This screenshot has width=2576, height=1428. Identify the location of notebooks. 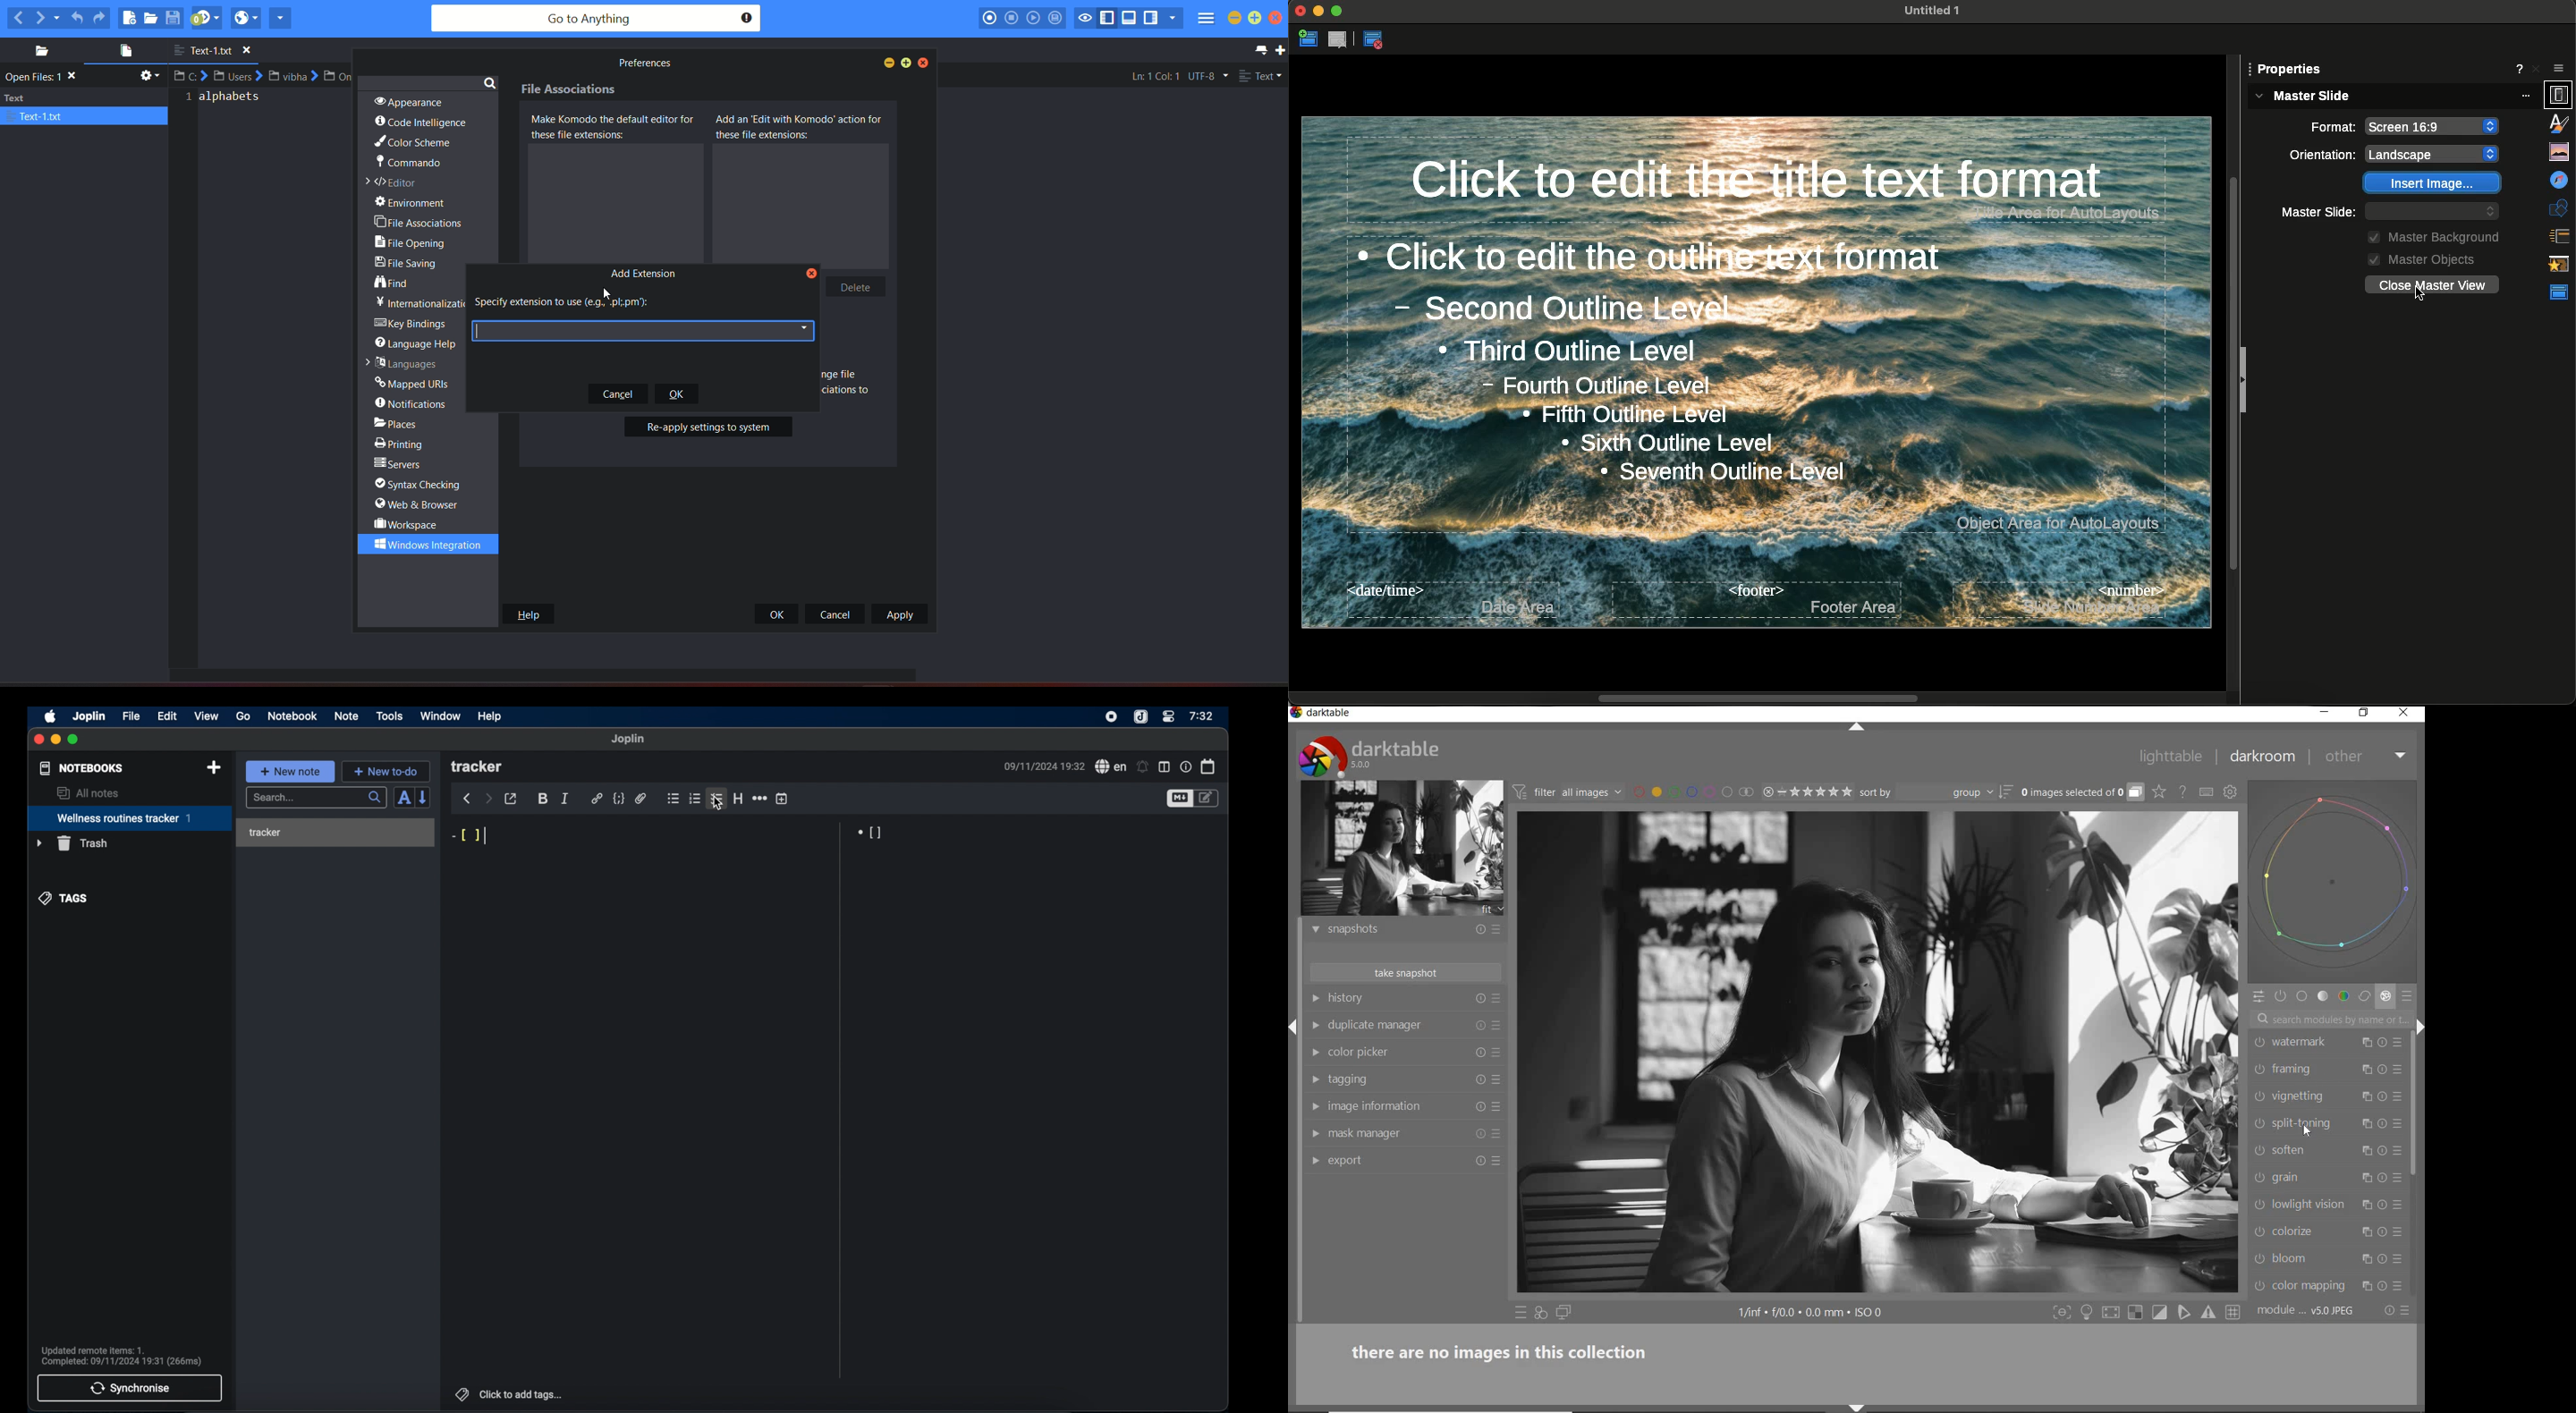
(82, 768).